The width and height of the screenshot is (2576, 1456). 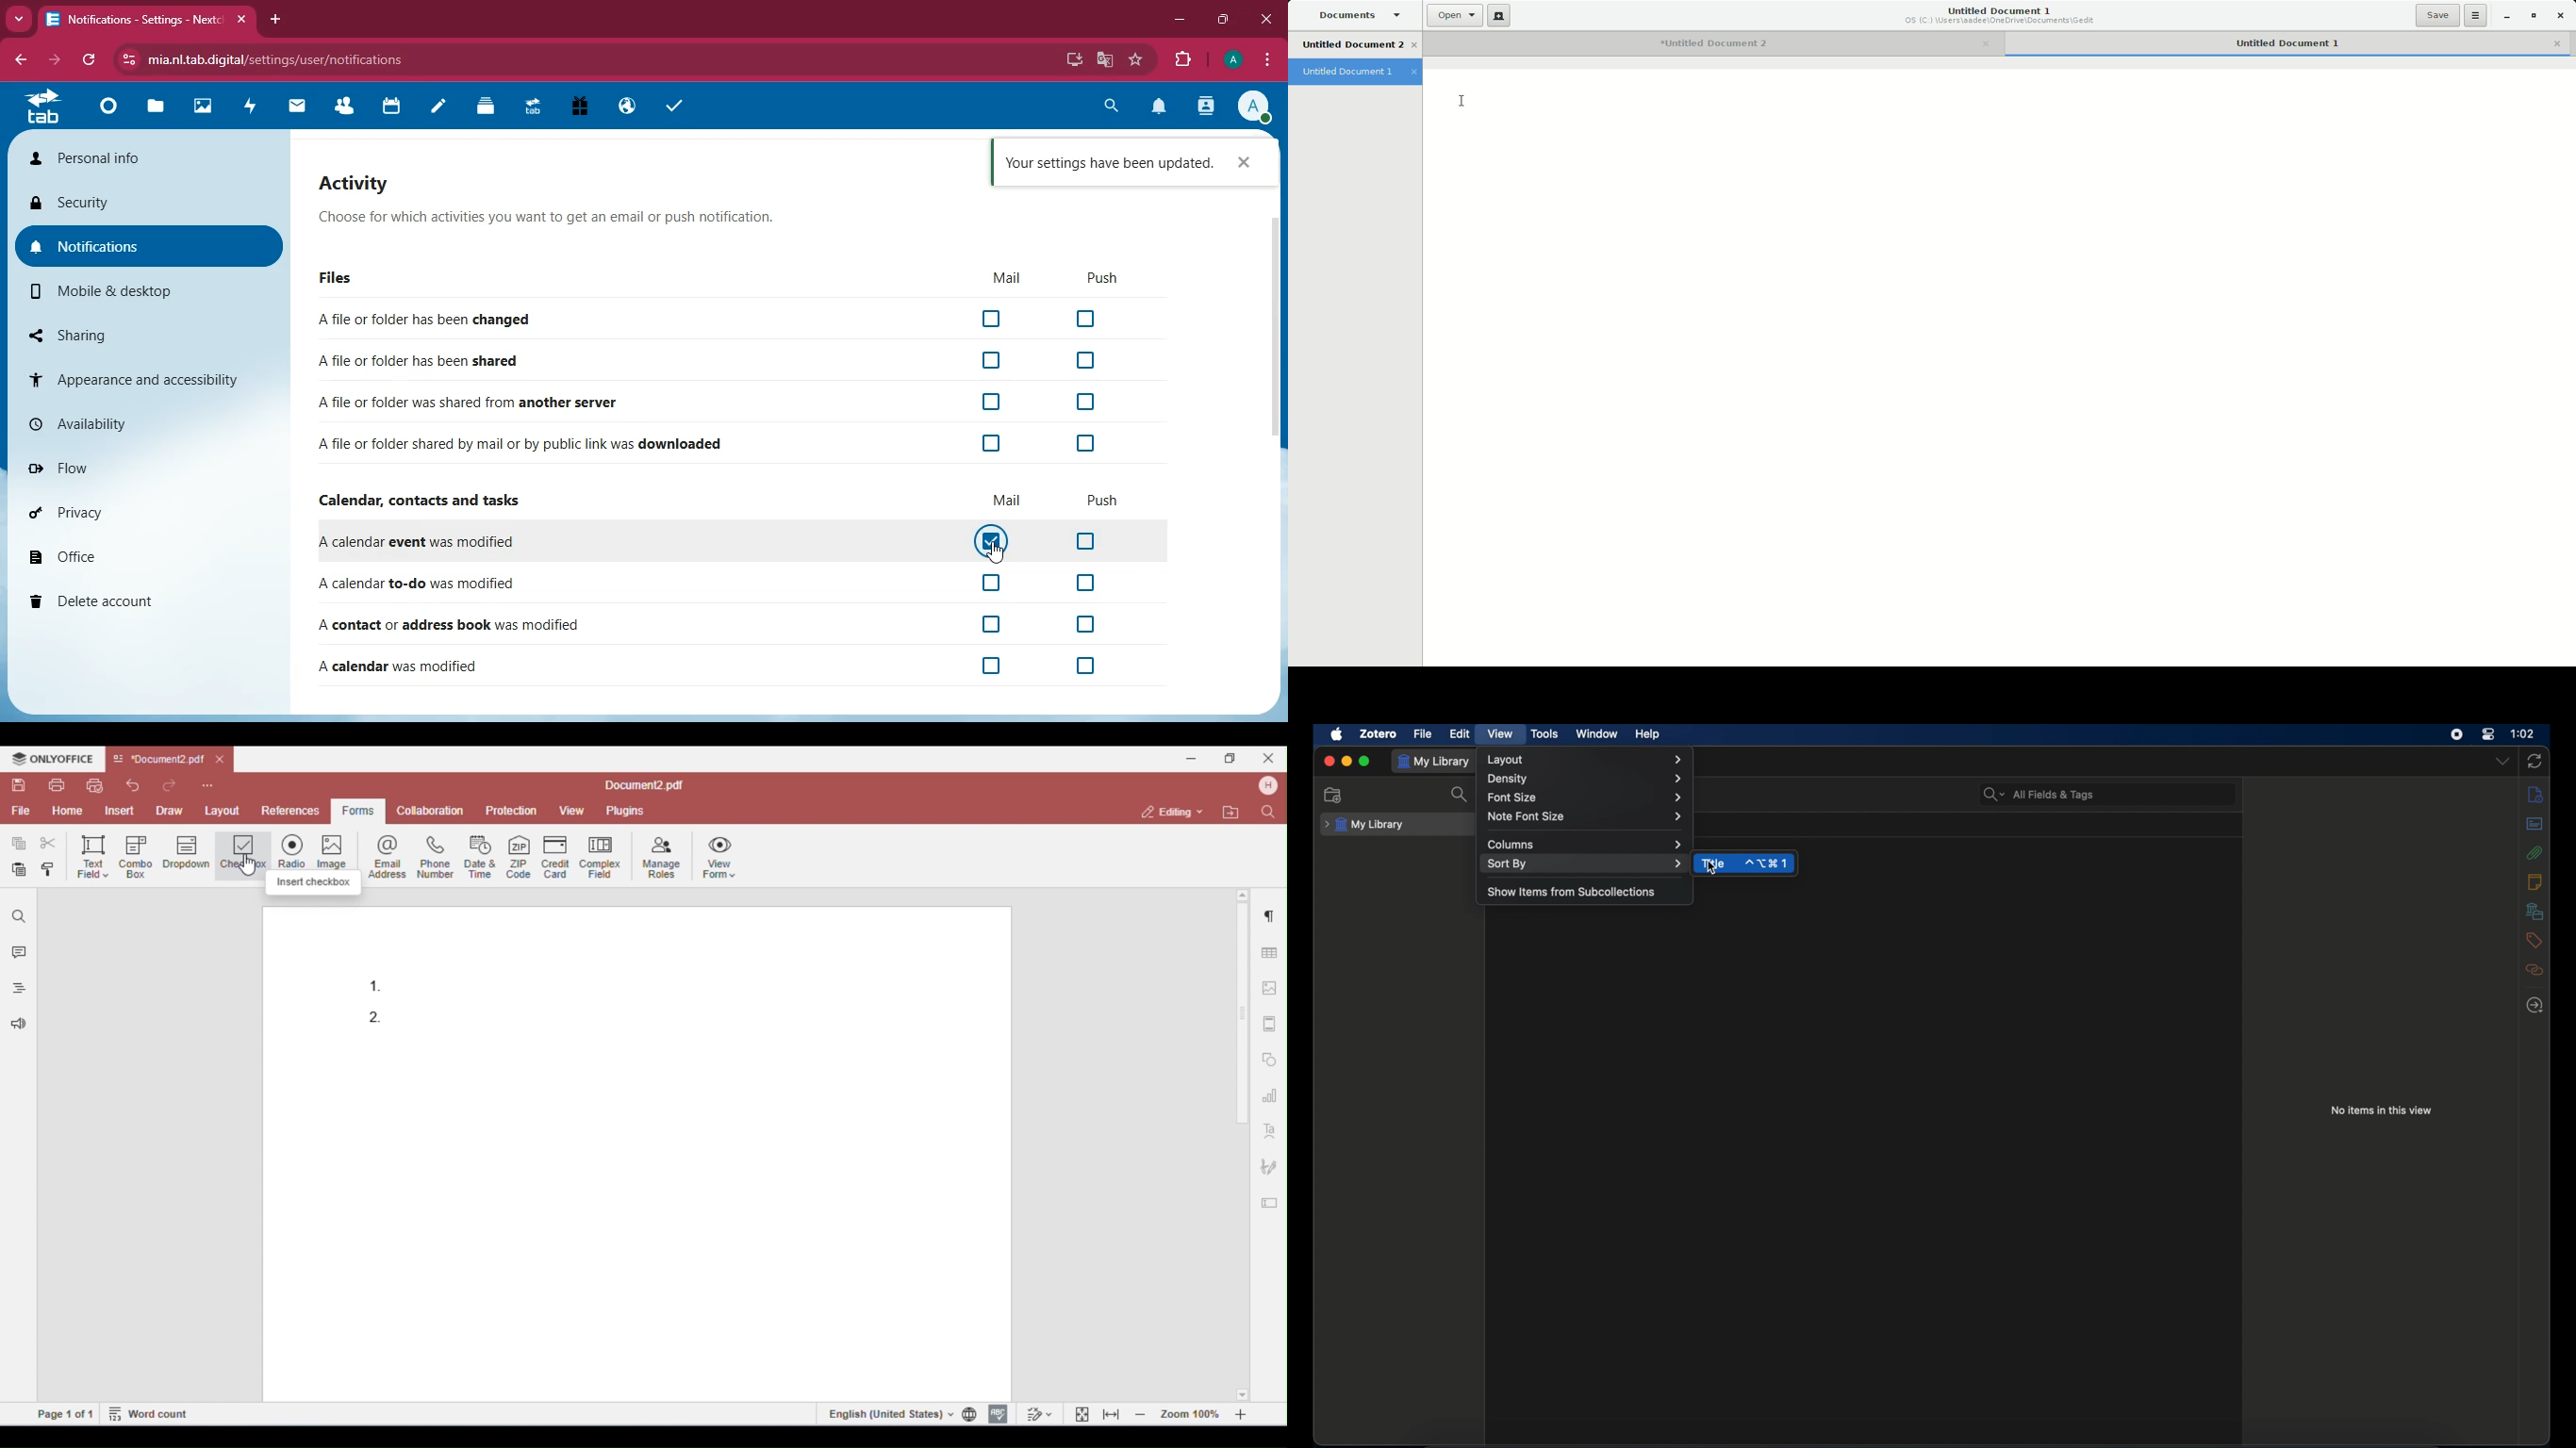 What do you see at coordinates (1265, 21) in the screenshot?
I see `close` at bounding box center [1265, 21].